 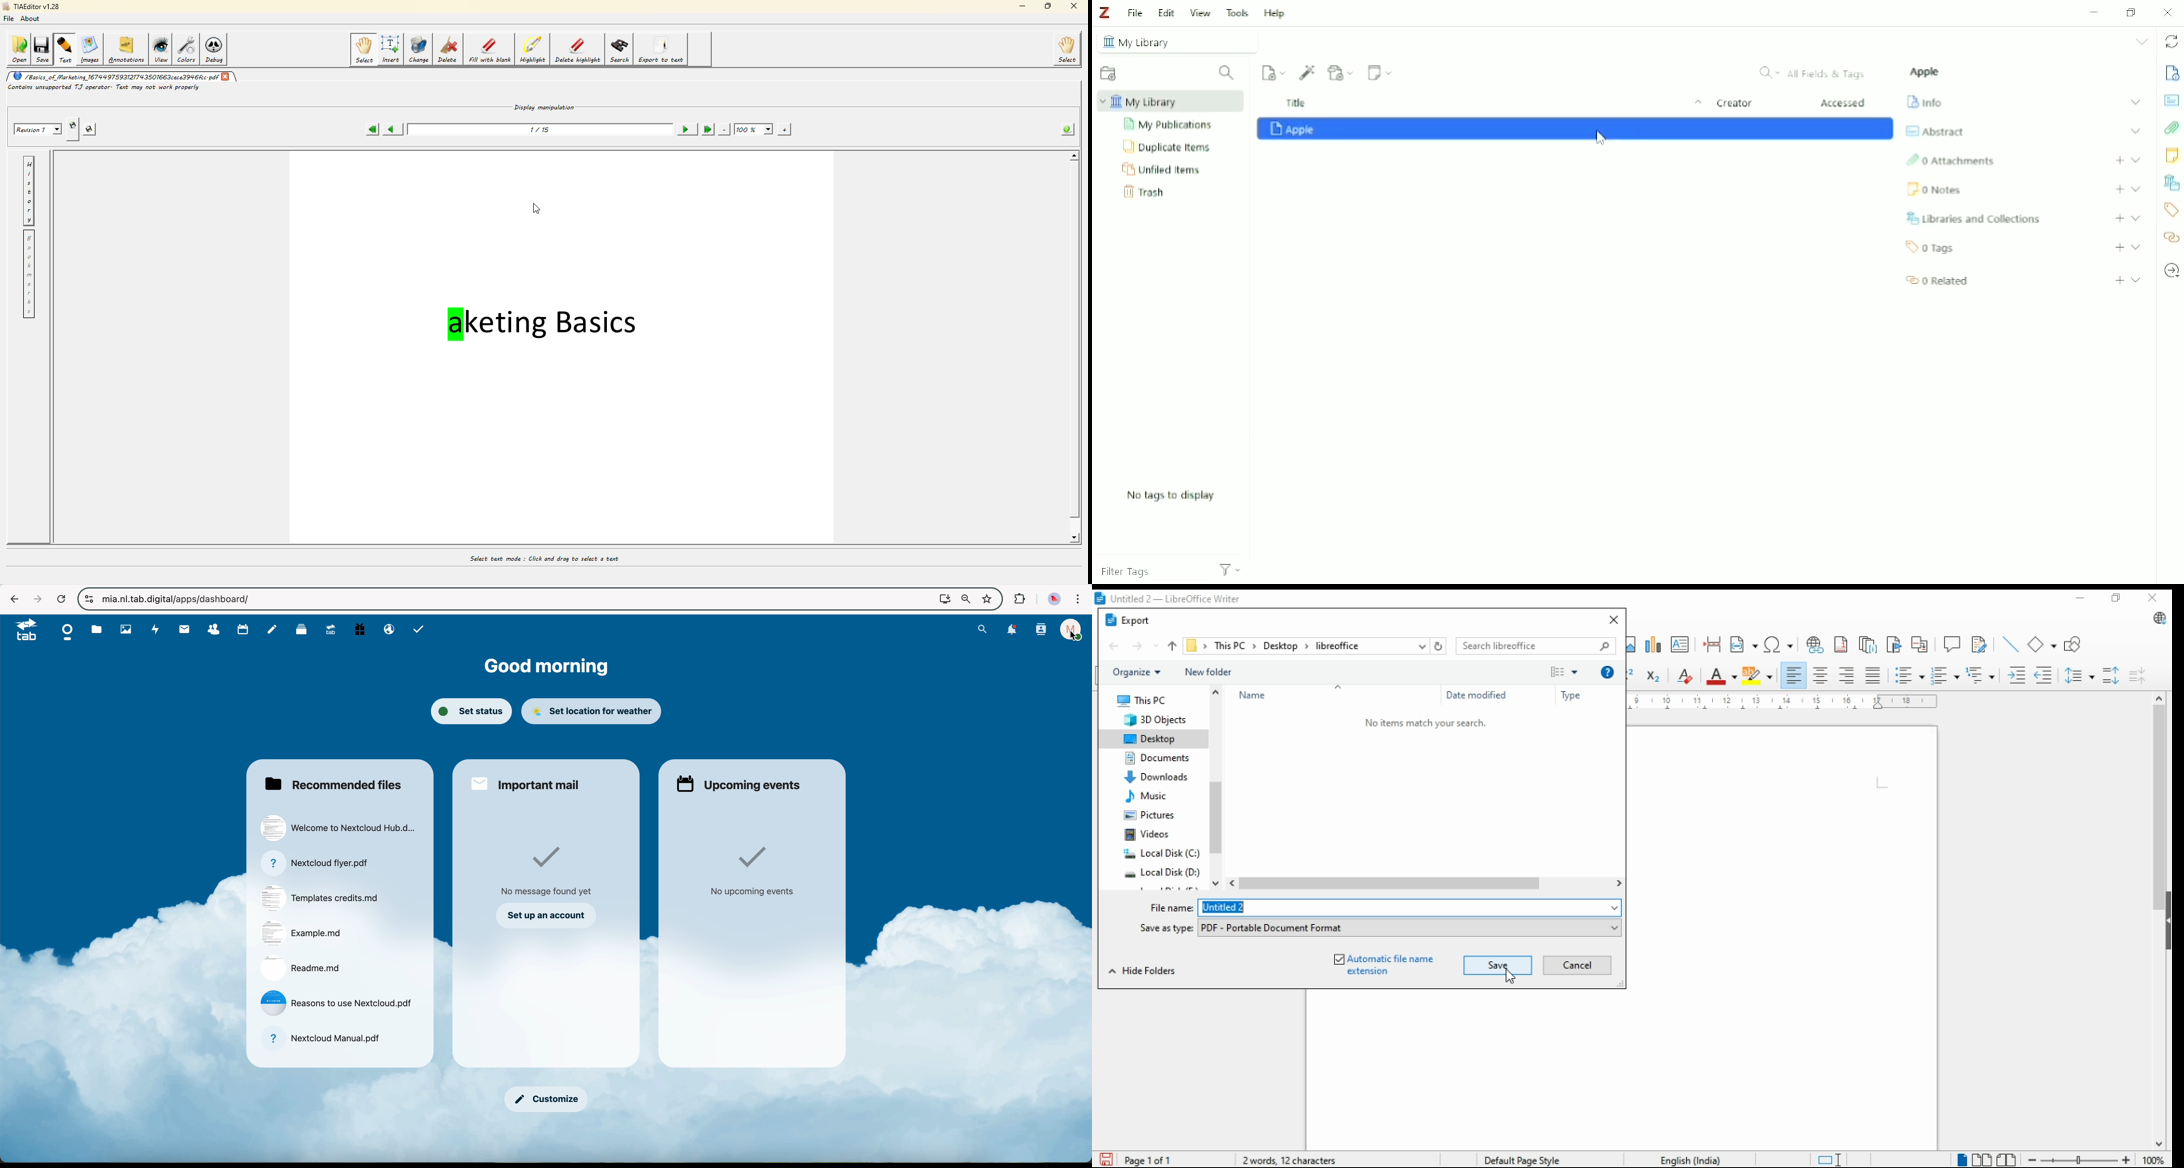 I want to click on controls, so click(x=89, y=599).